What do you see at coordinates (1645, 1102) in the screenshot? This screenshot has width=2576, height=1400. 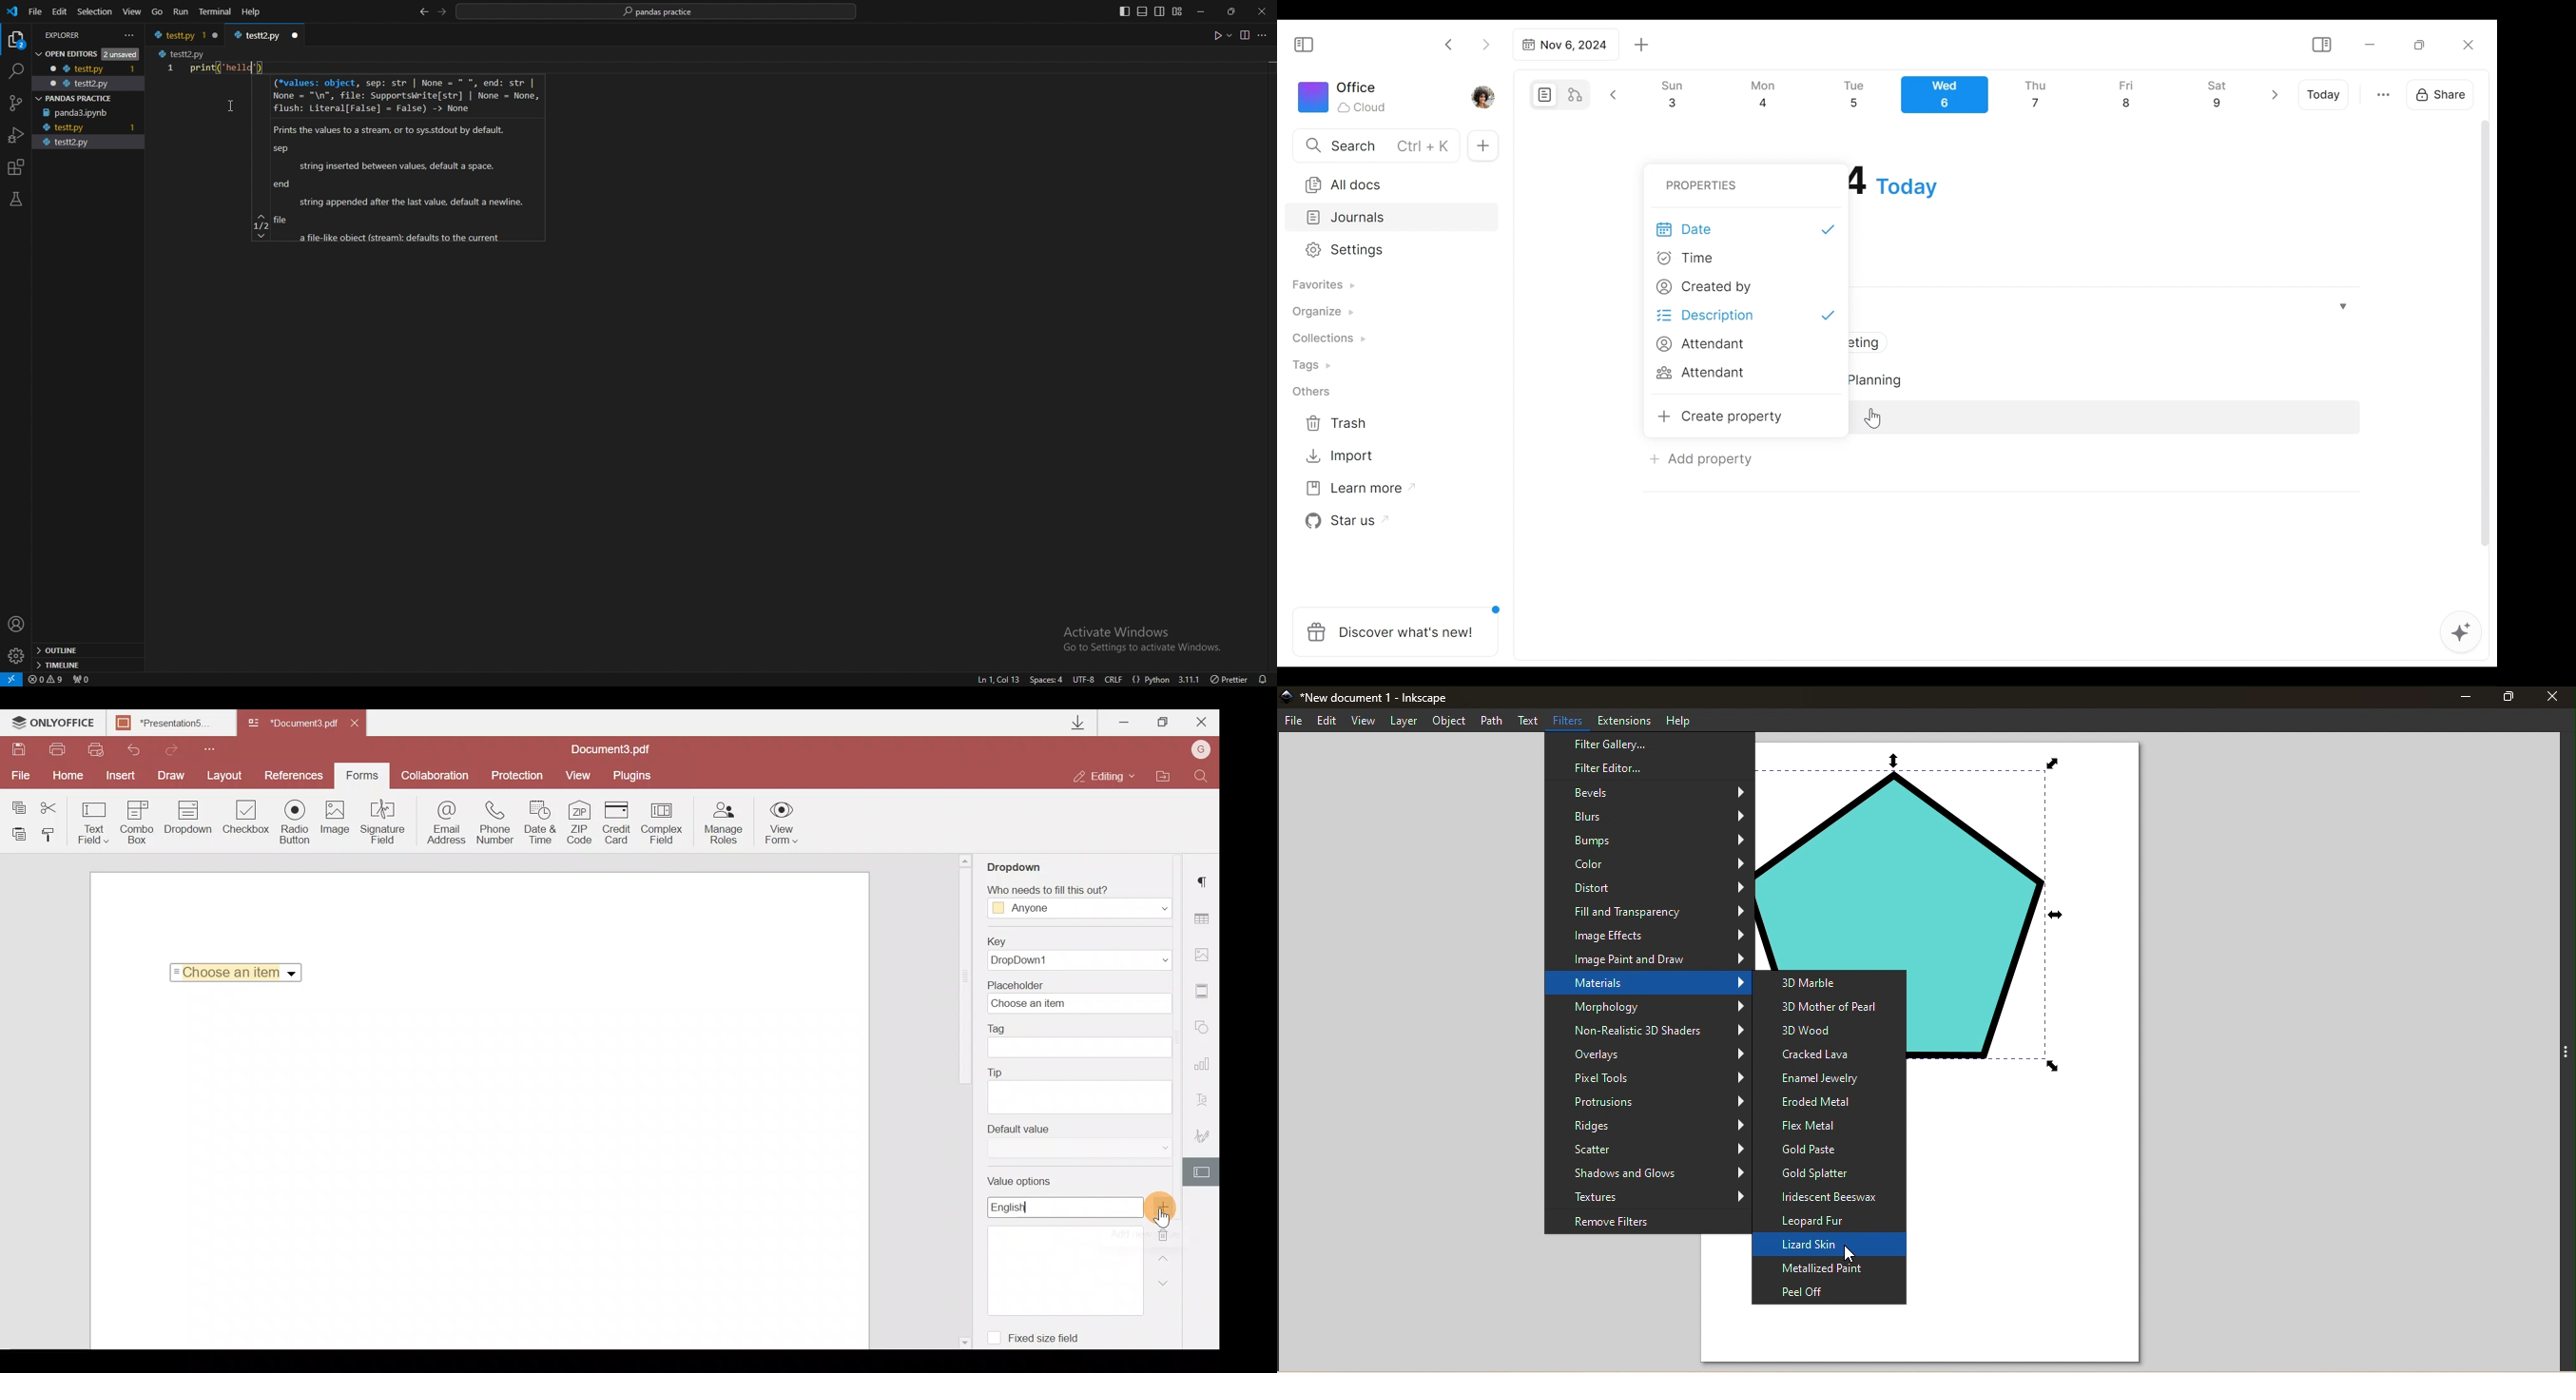 I see `Protrusions` at bounding box center [1645, 1102].